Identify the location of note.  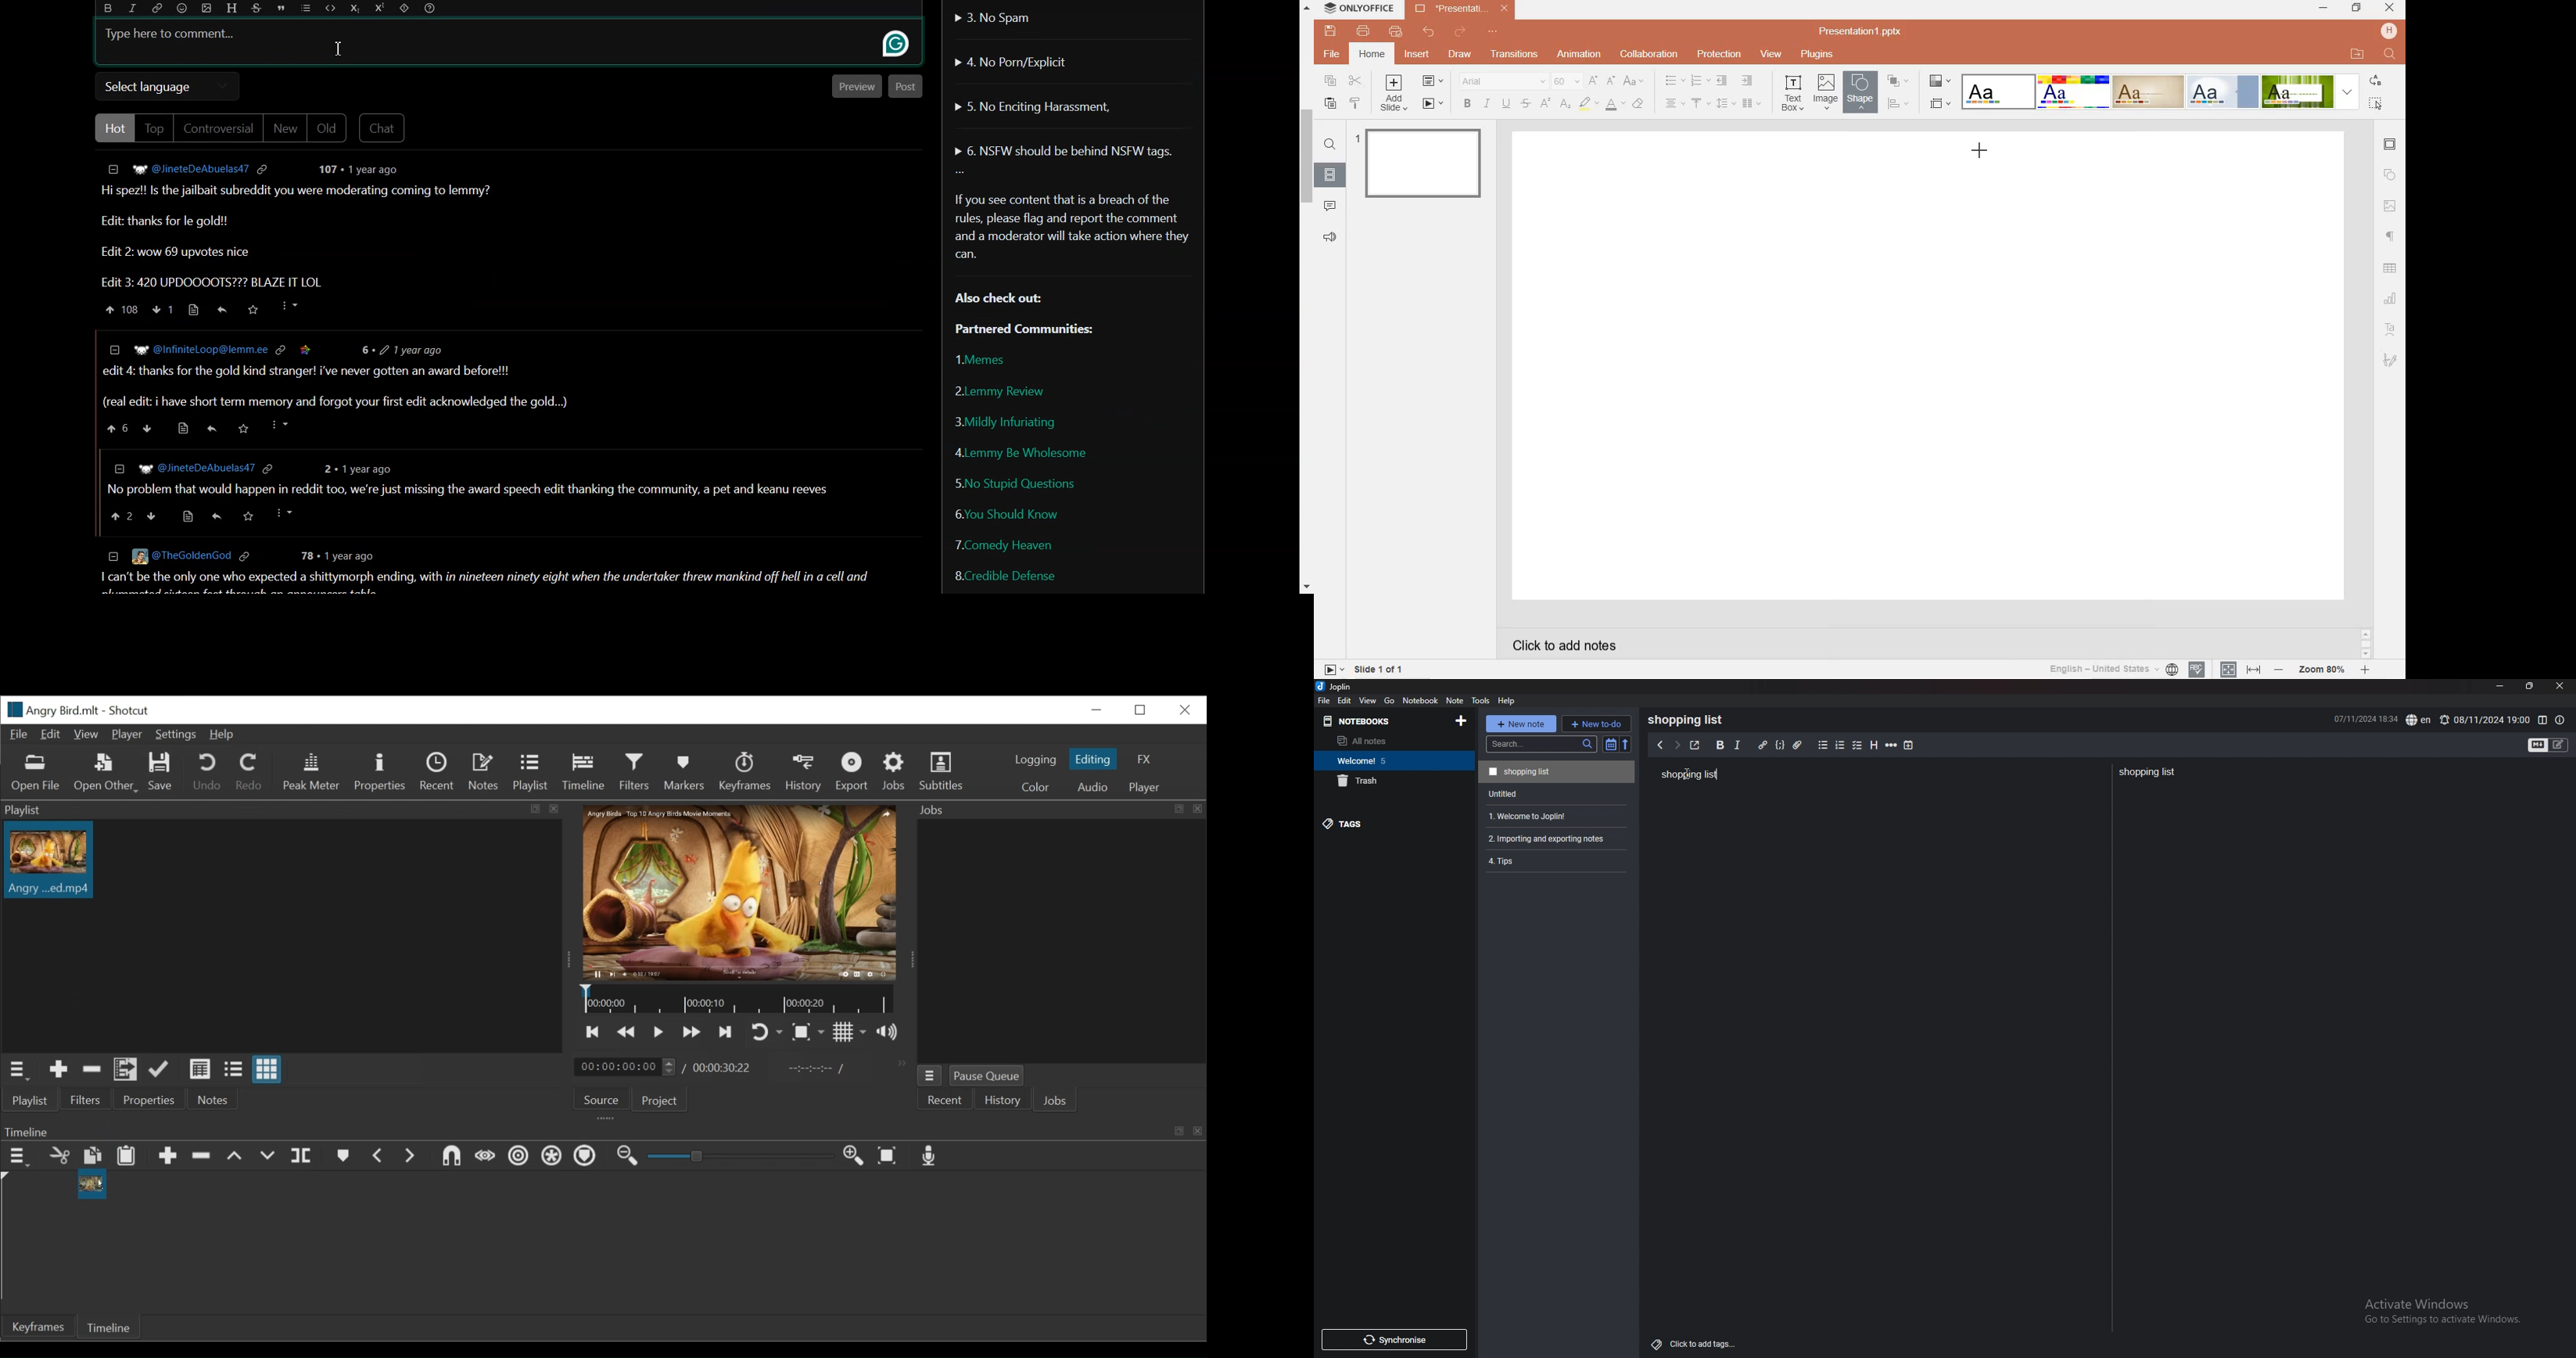
(1456, 701).